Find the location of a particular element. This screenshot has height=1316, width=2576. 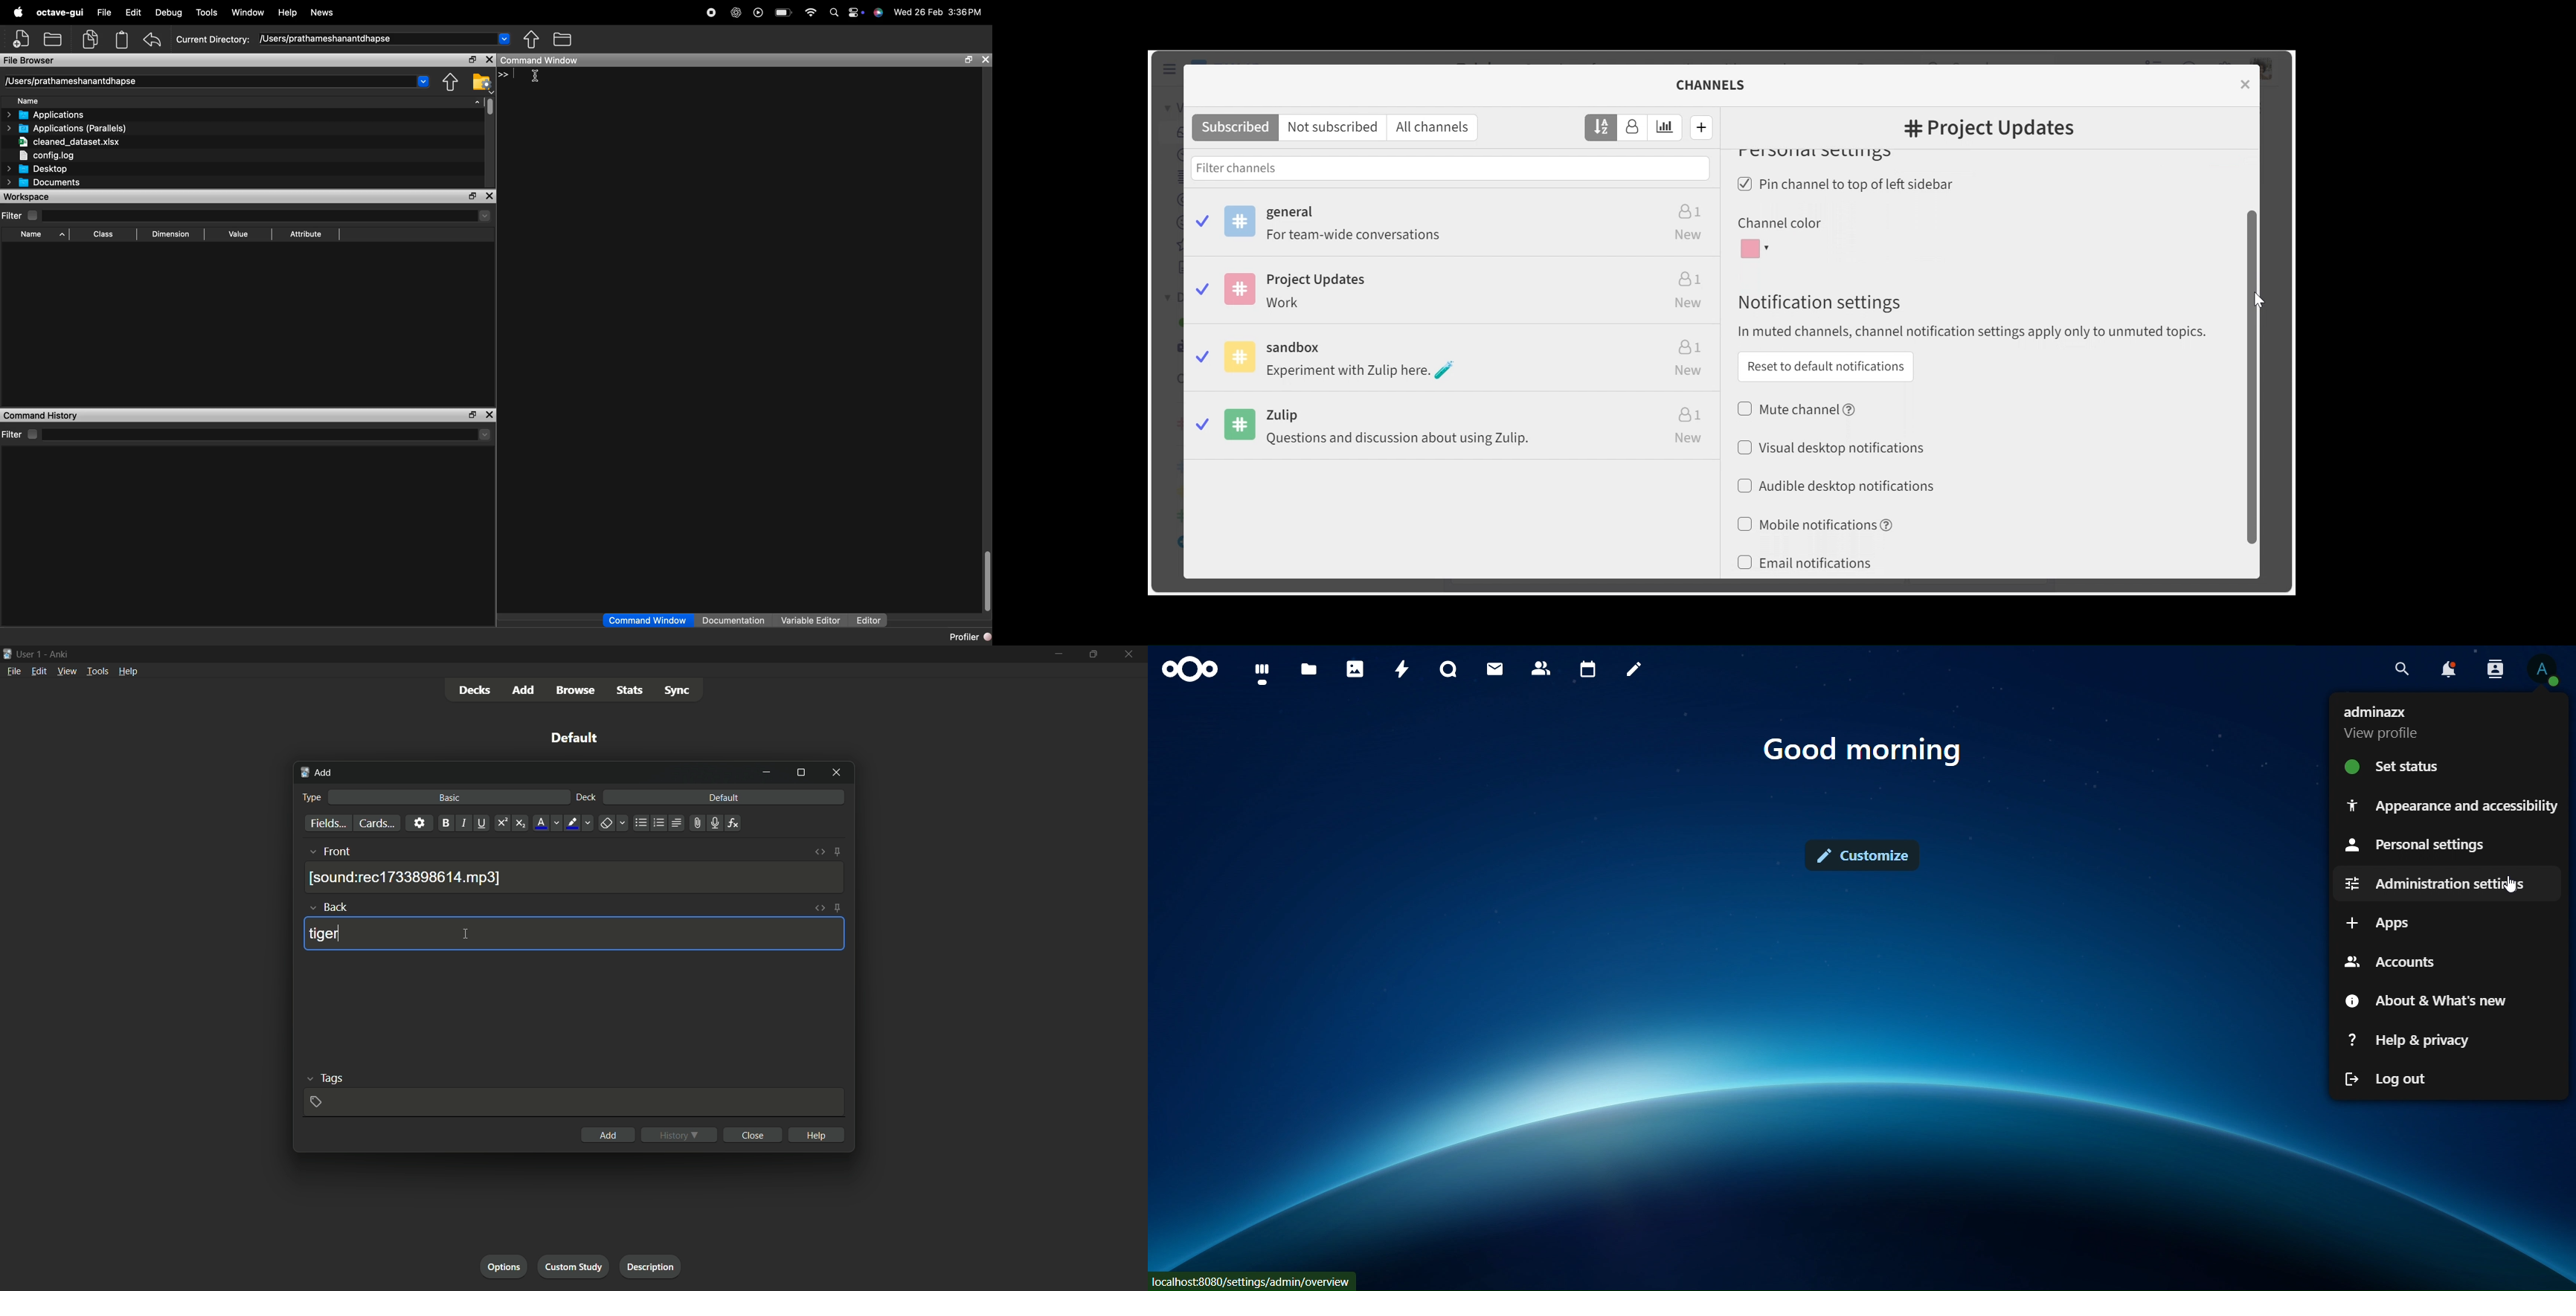

history is located at coordinates (679, 1134).